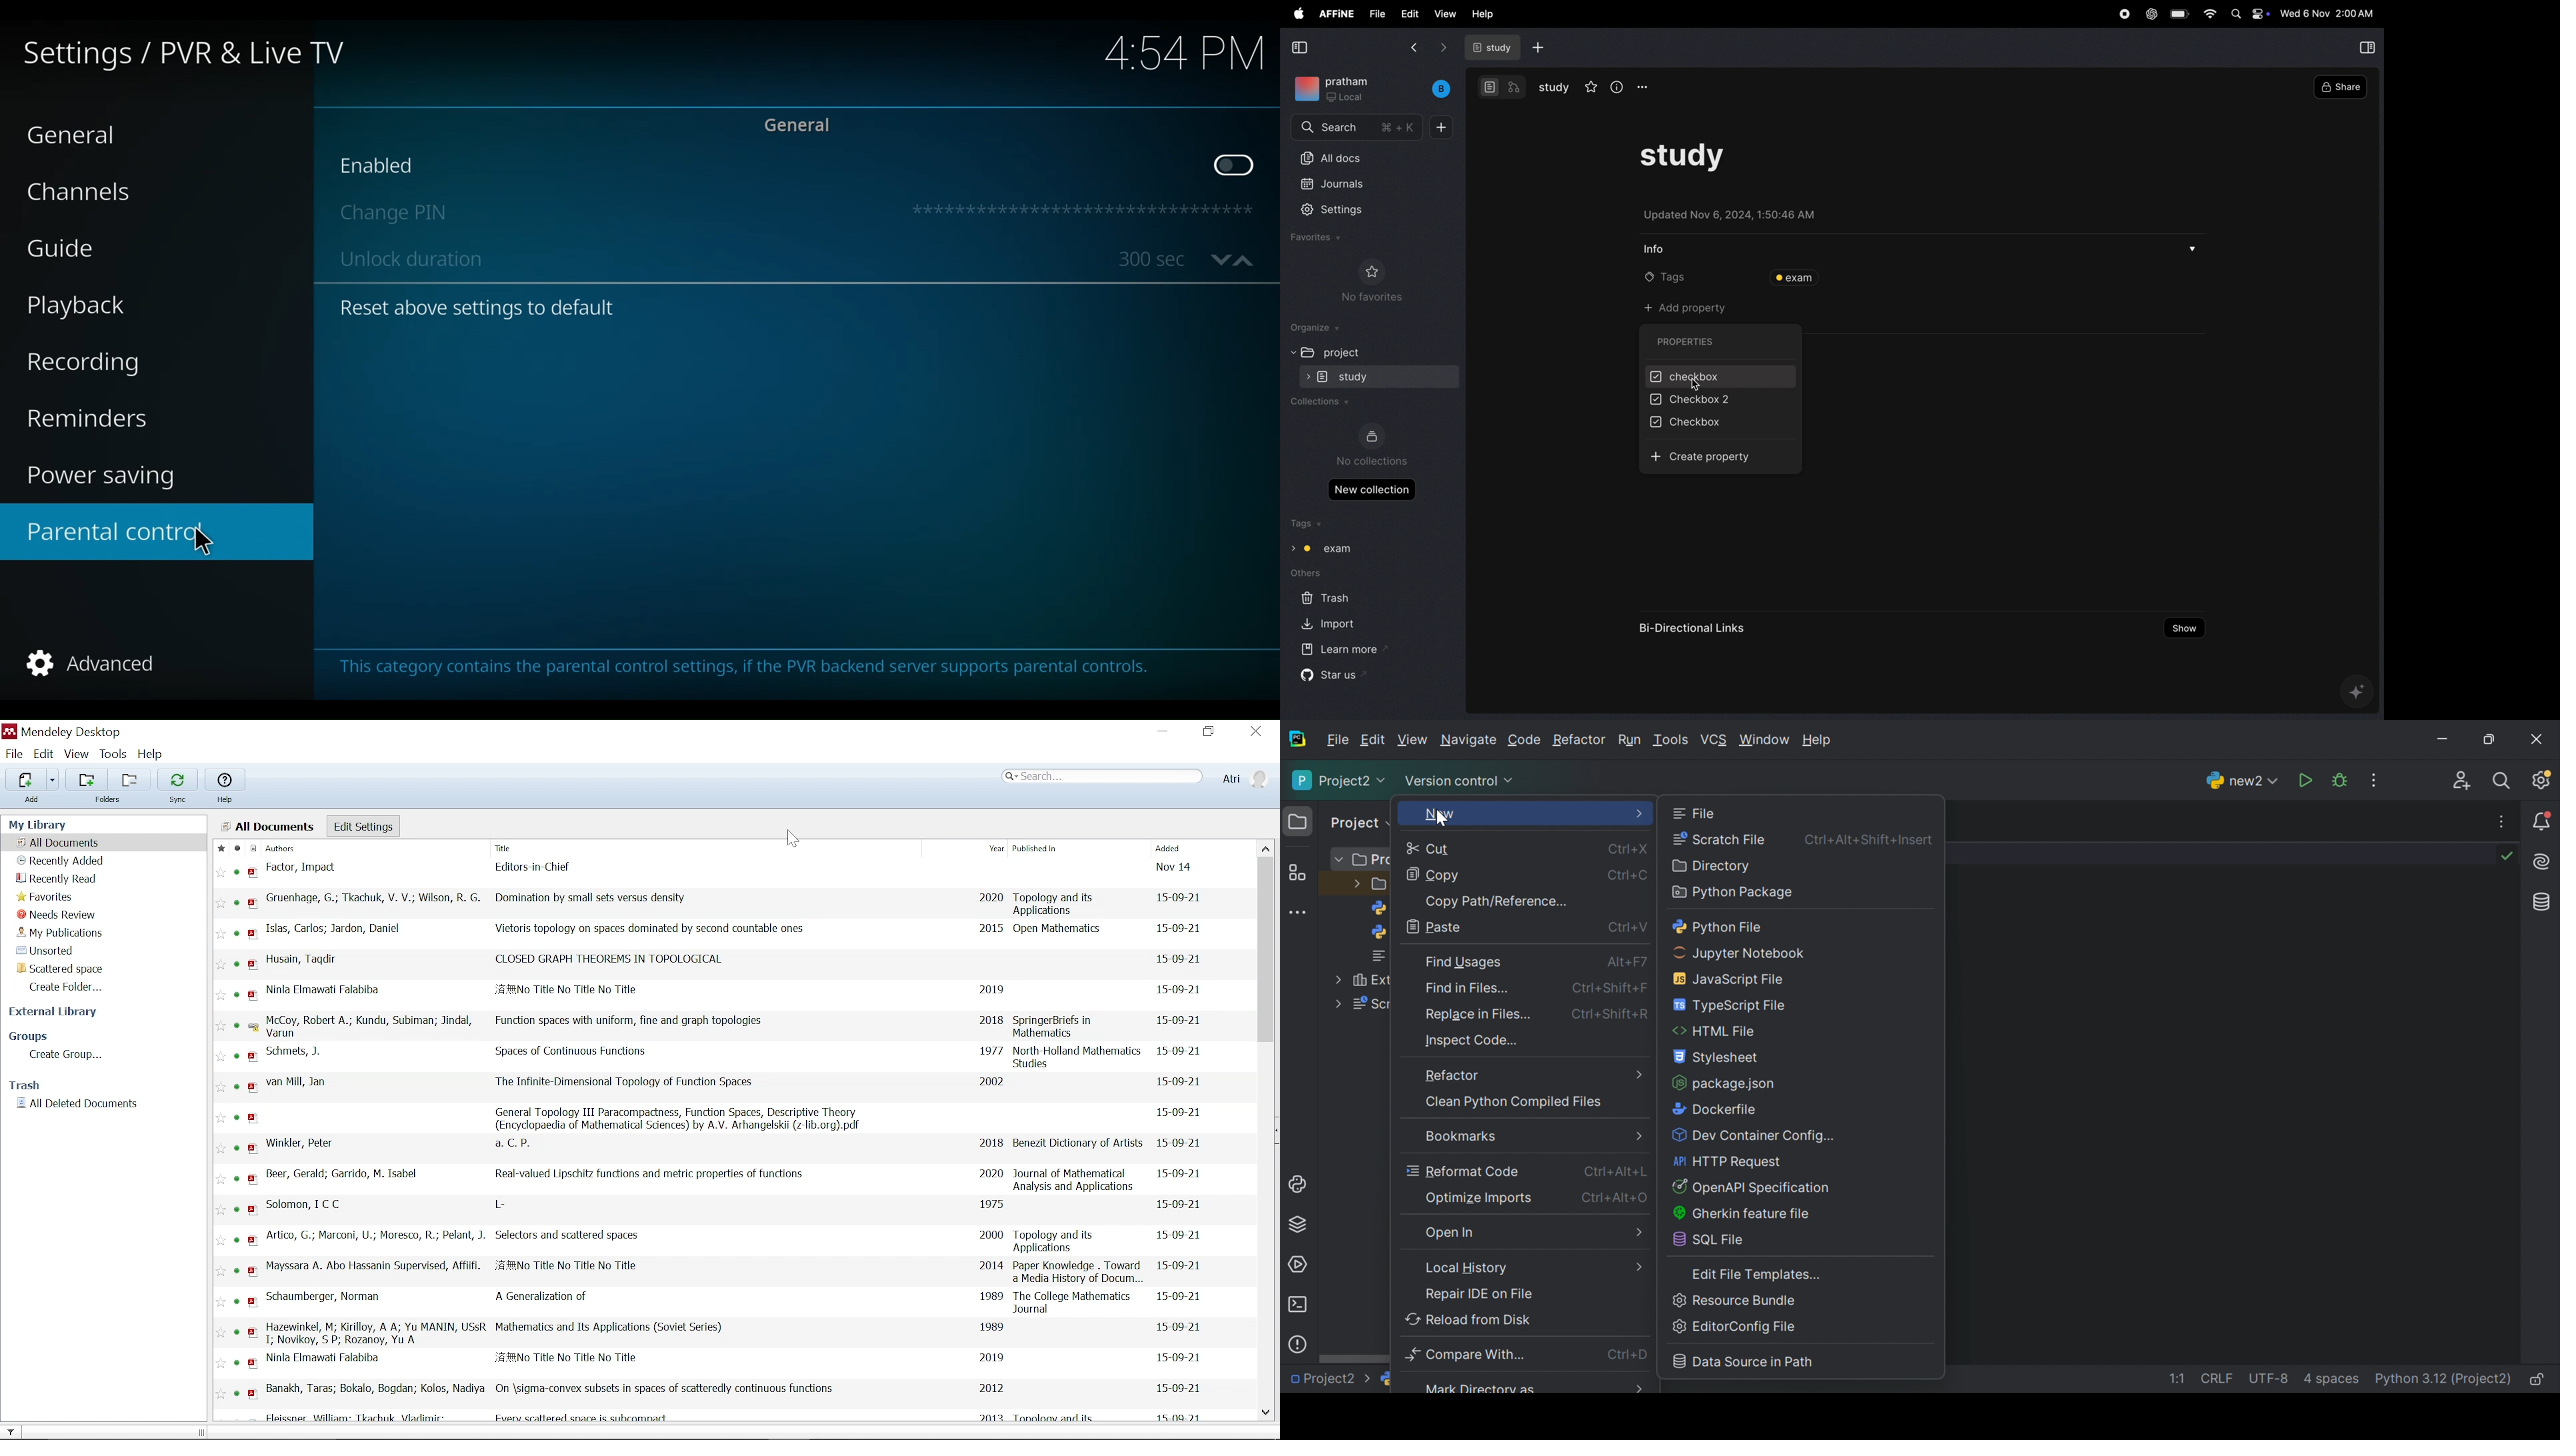 The height and width of the screenshot is (1456, 2576). What do you see at coordinates (1696, 629) in the screenshot?
I see `bi directional links` at bounding box center [1696, 629].